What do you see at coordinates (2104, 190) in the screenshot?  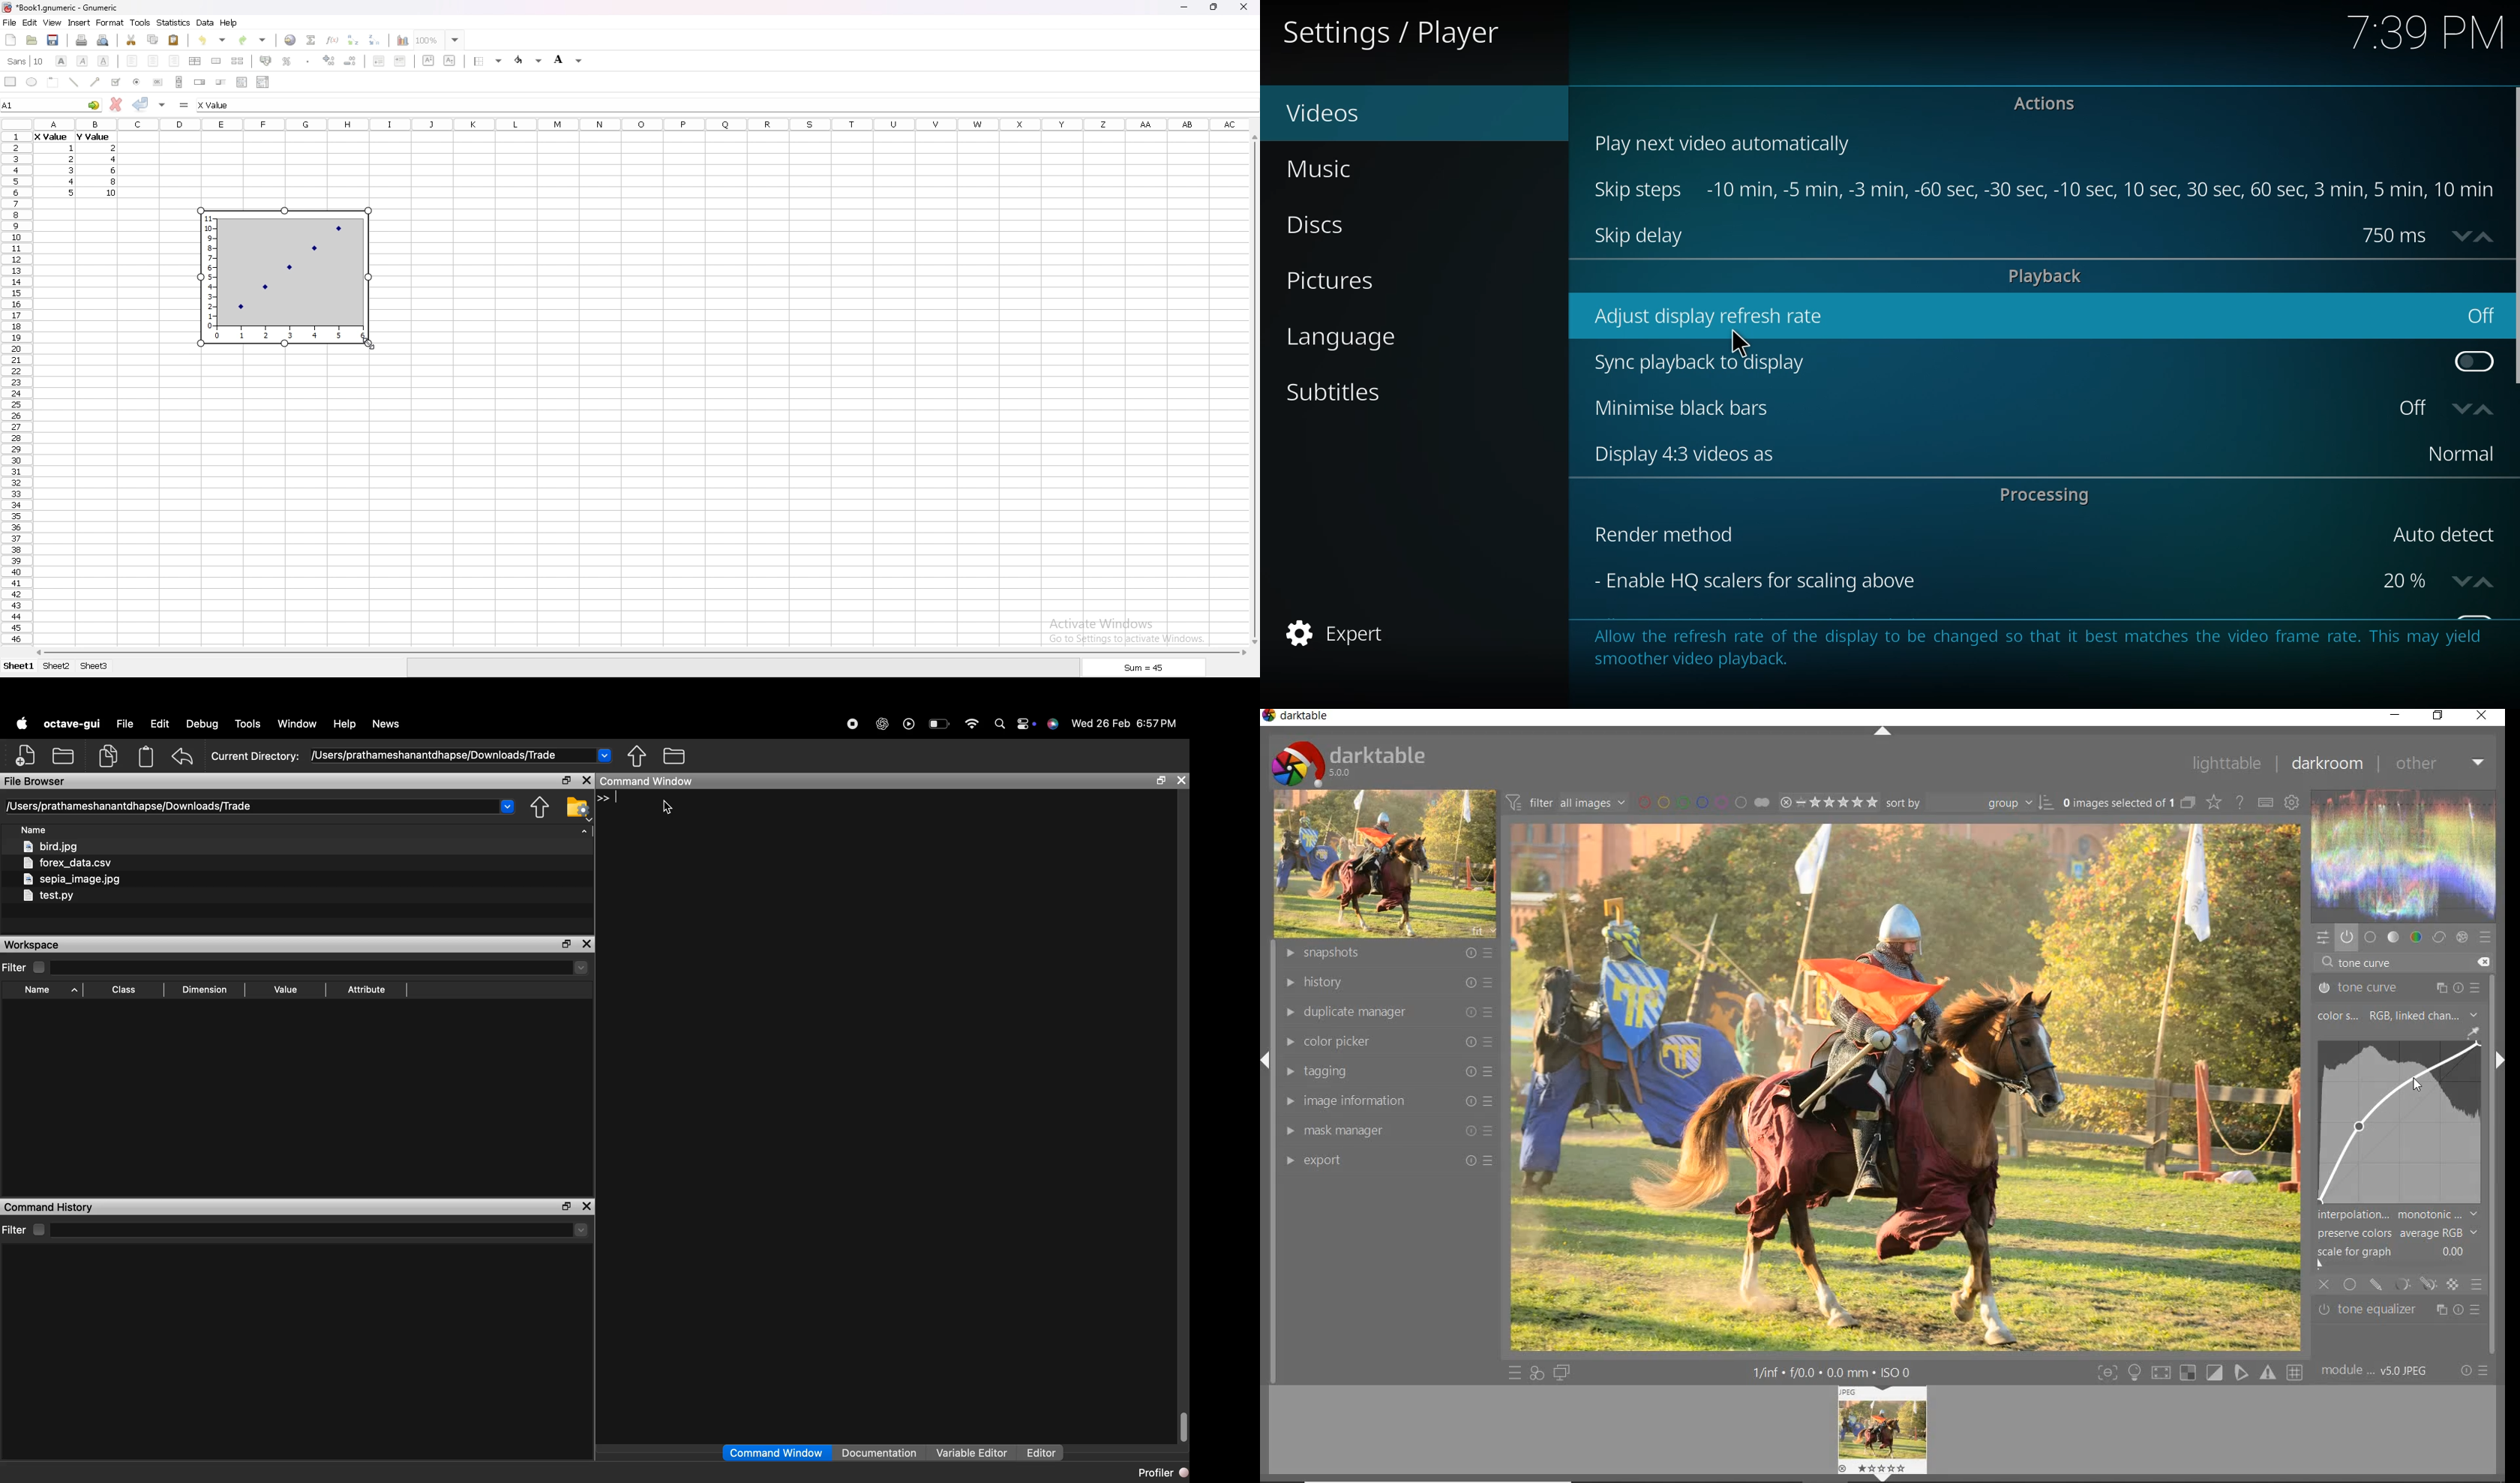 I see `time` at bounding box center [2104, 190].